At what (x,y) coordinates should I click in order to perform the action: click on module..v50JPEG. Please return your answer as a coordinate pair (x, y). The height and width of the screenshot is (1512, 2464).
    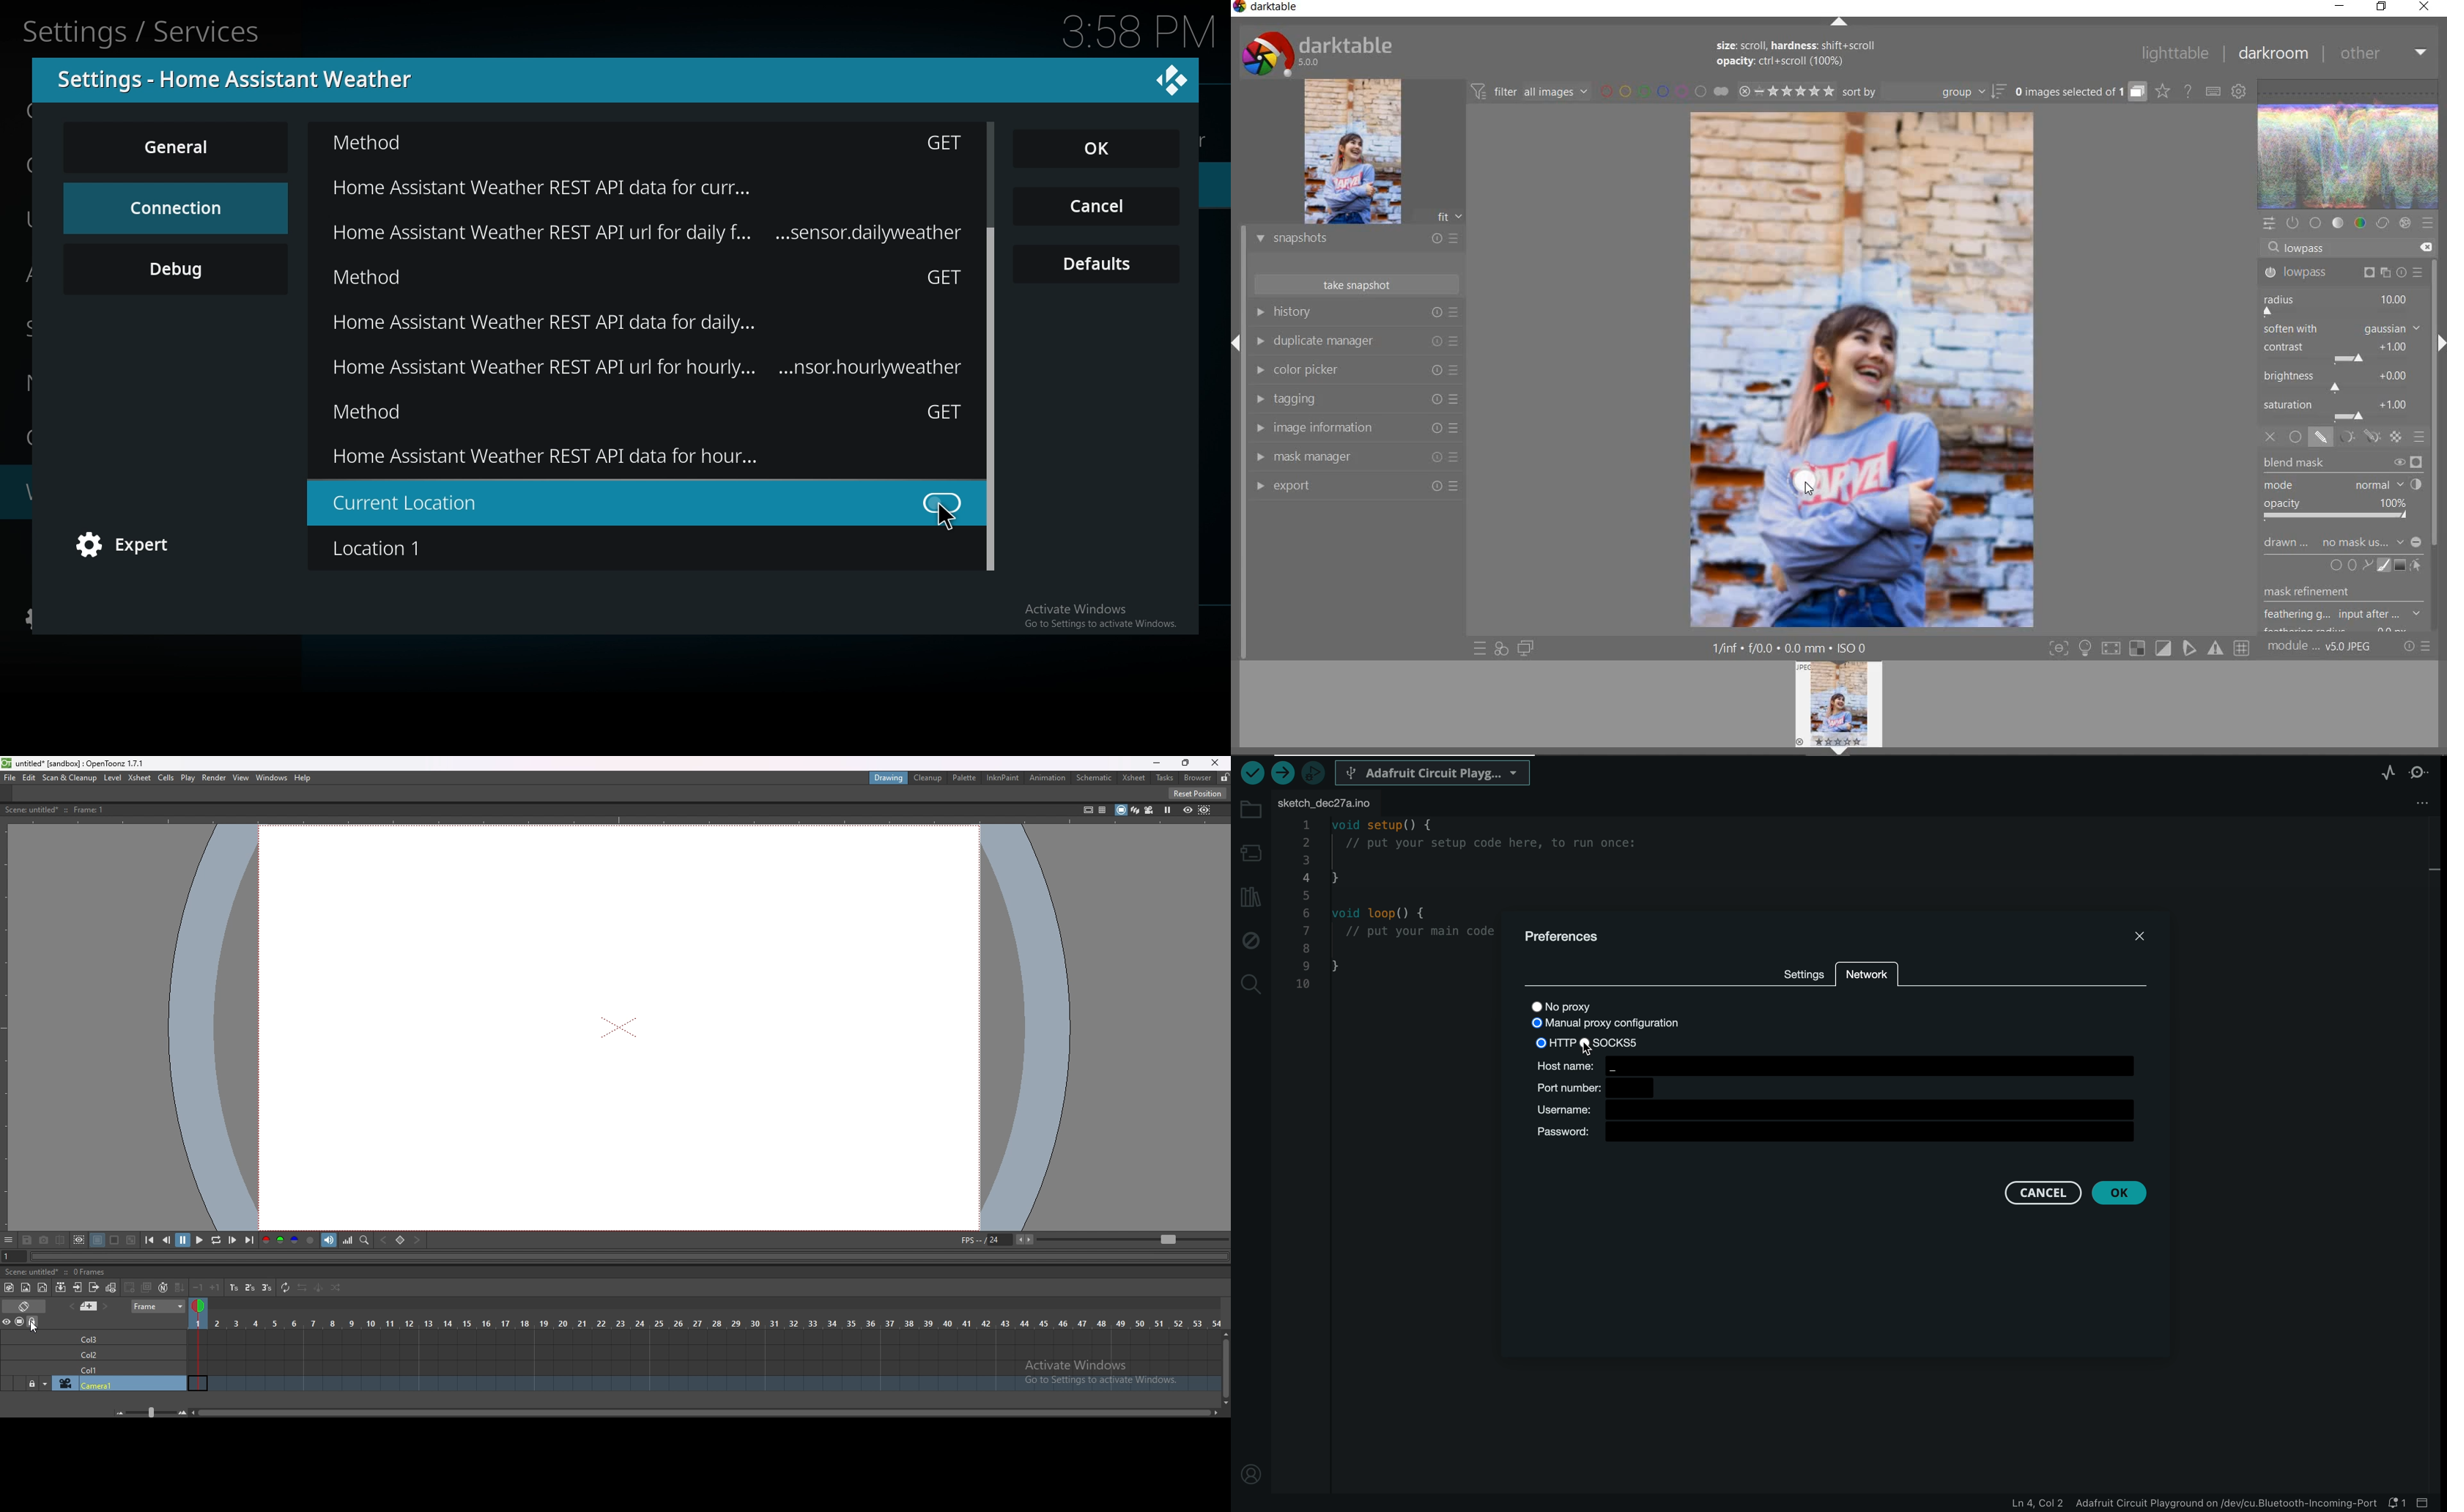
    Looking at the image, I should click on (2322, 647).